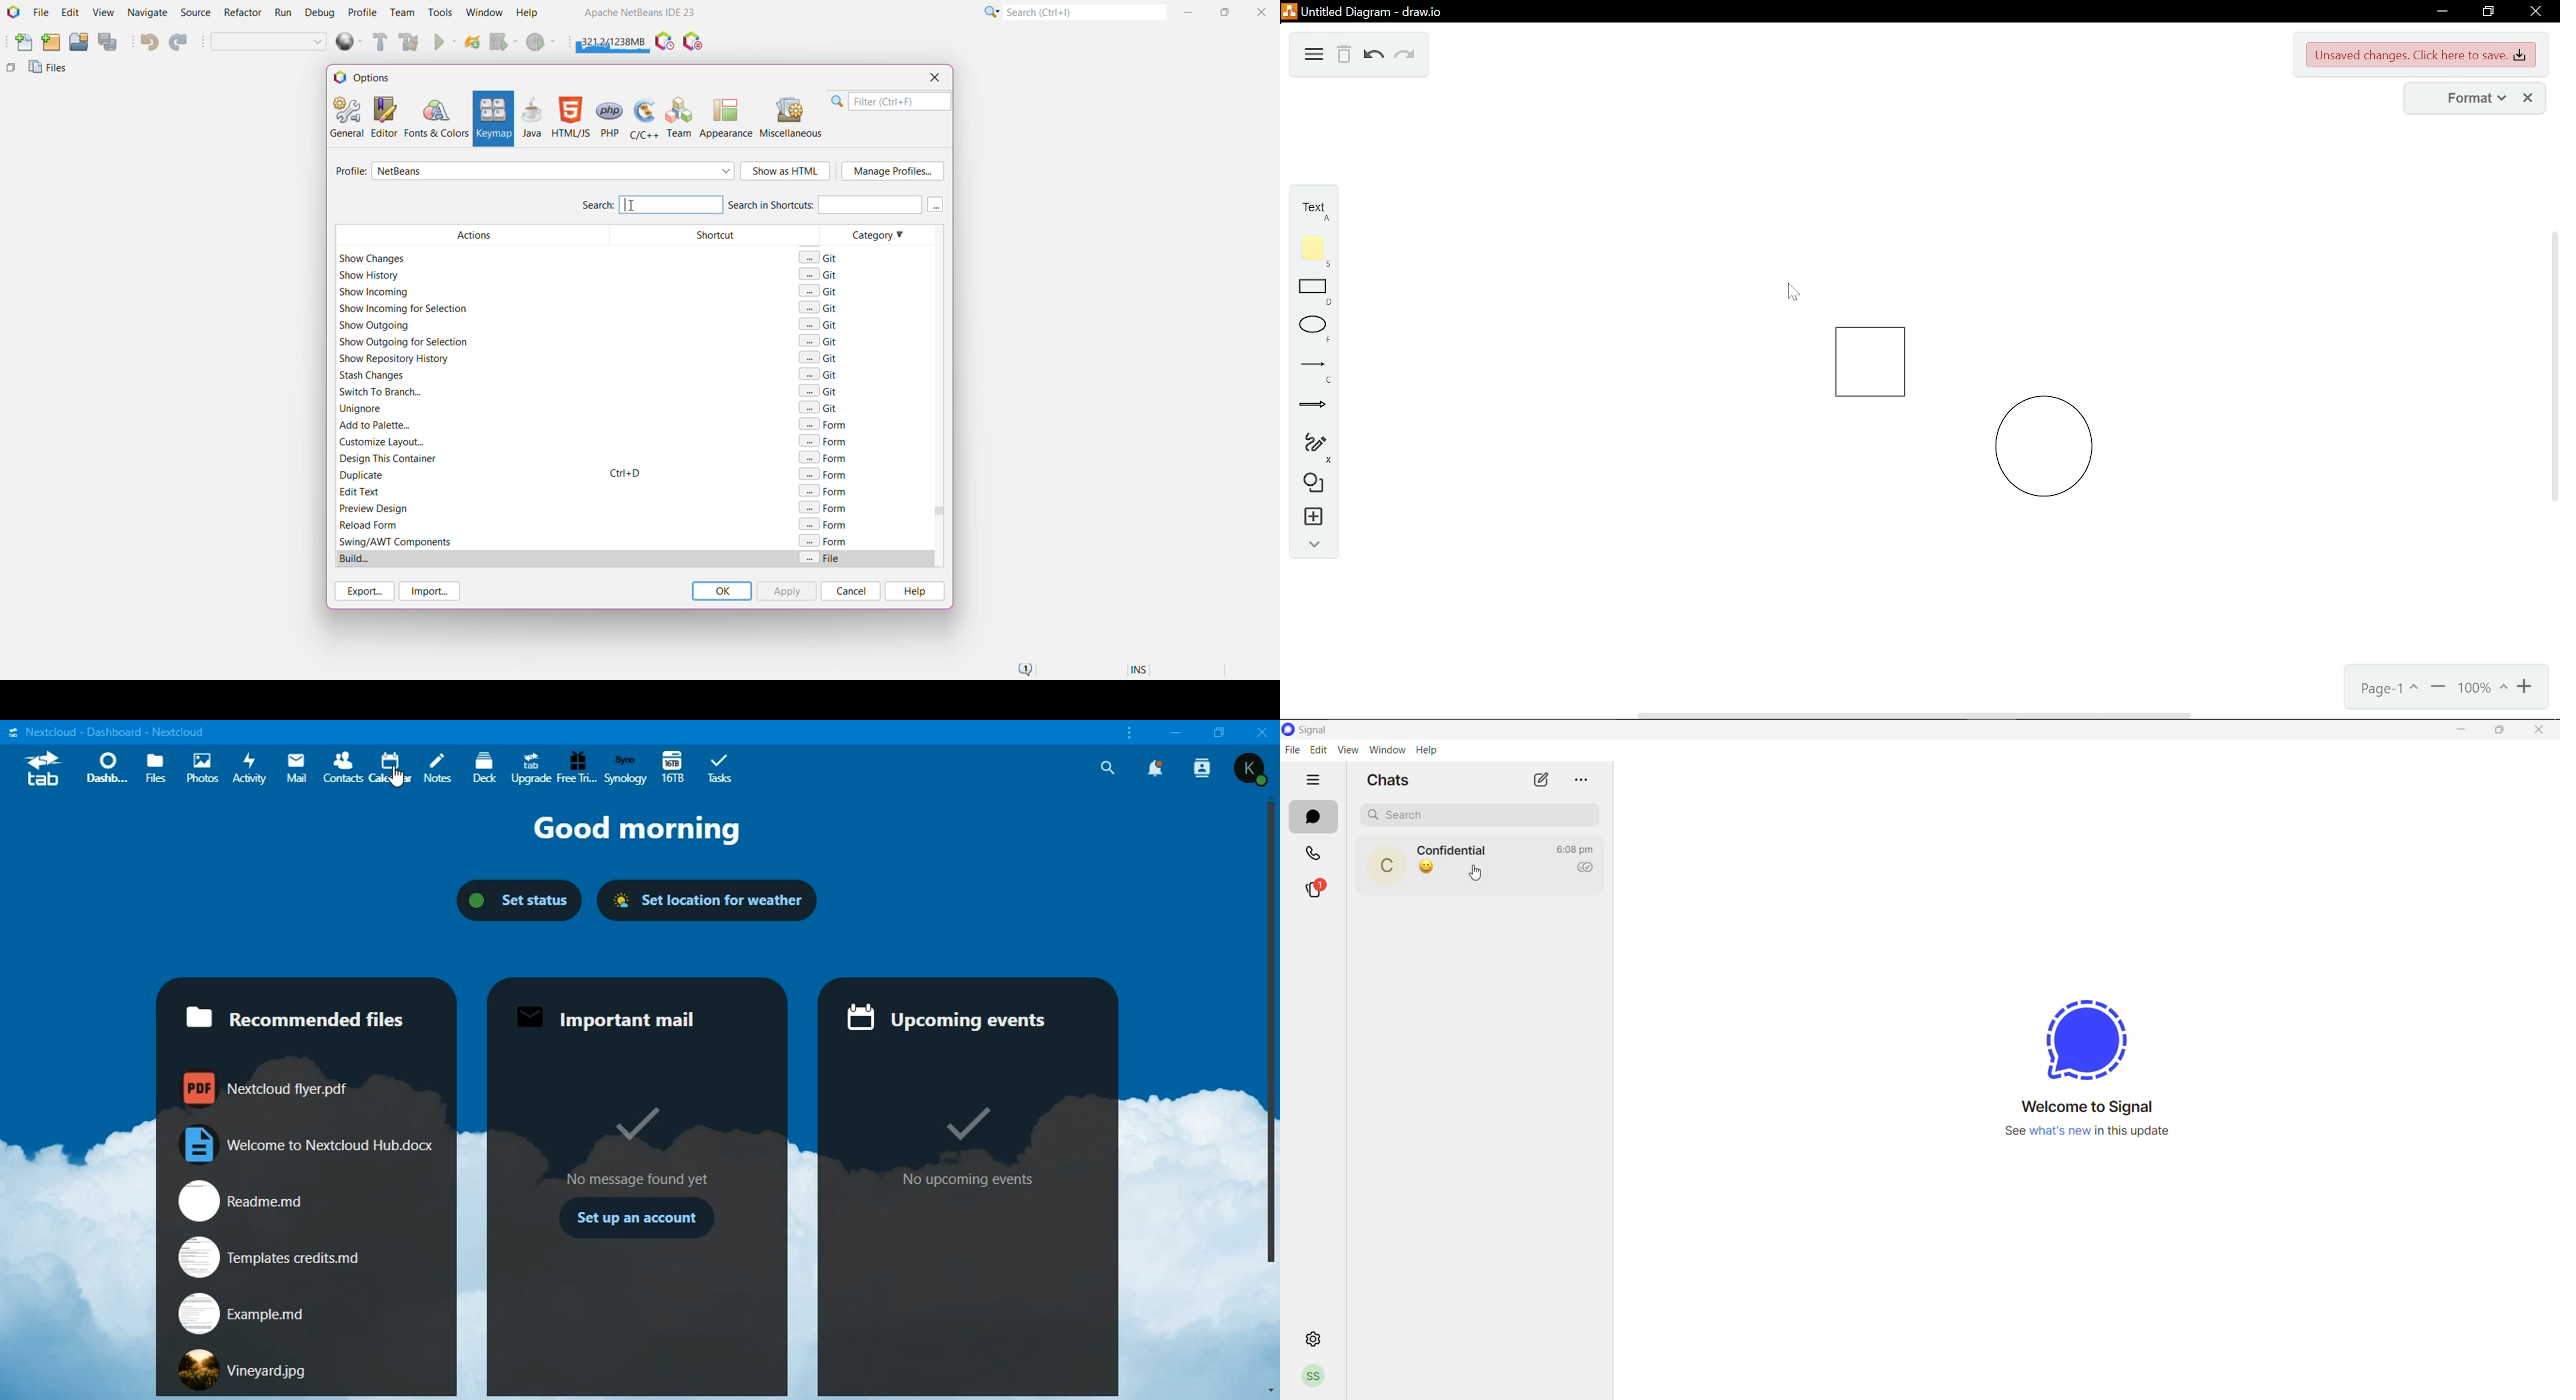 This screenshot has width=2576, height=1400. Describe the element at coordinates (203, 769) in the screenshot. I see `photos` at that location.